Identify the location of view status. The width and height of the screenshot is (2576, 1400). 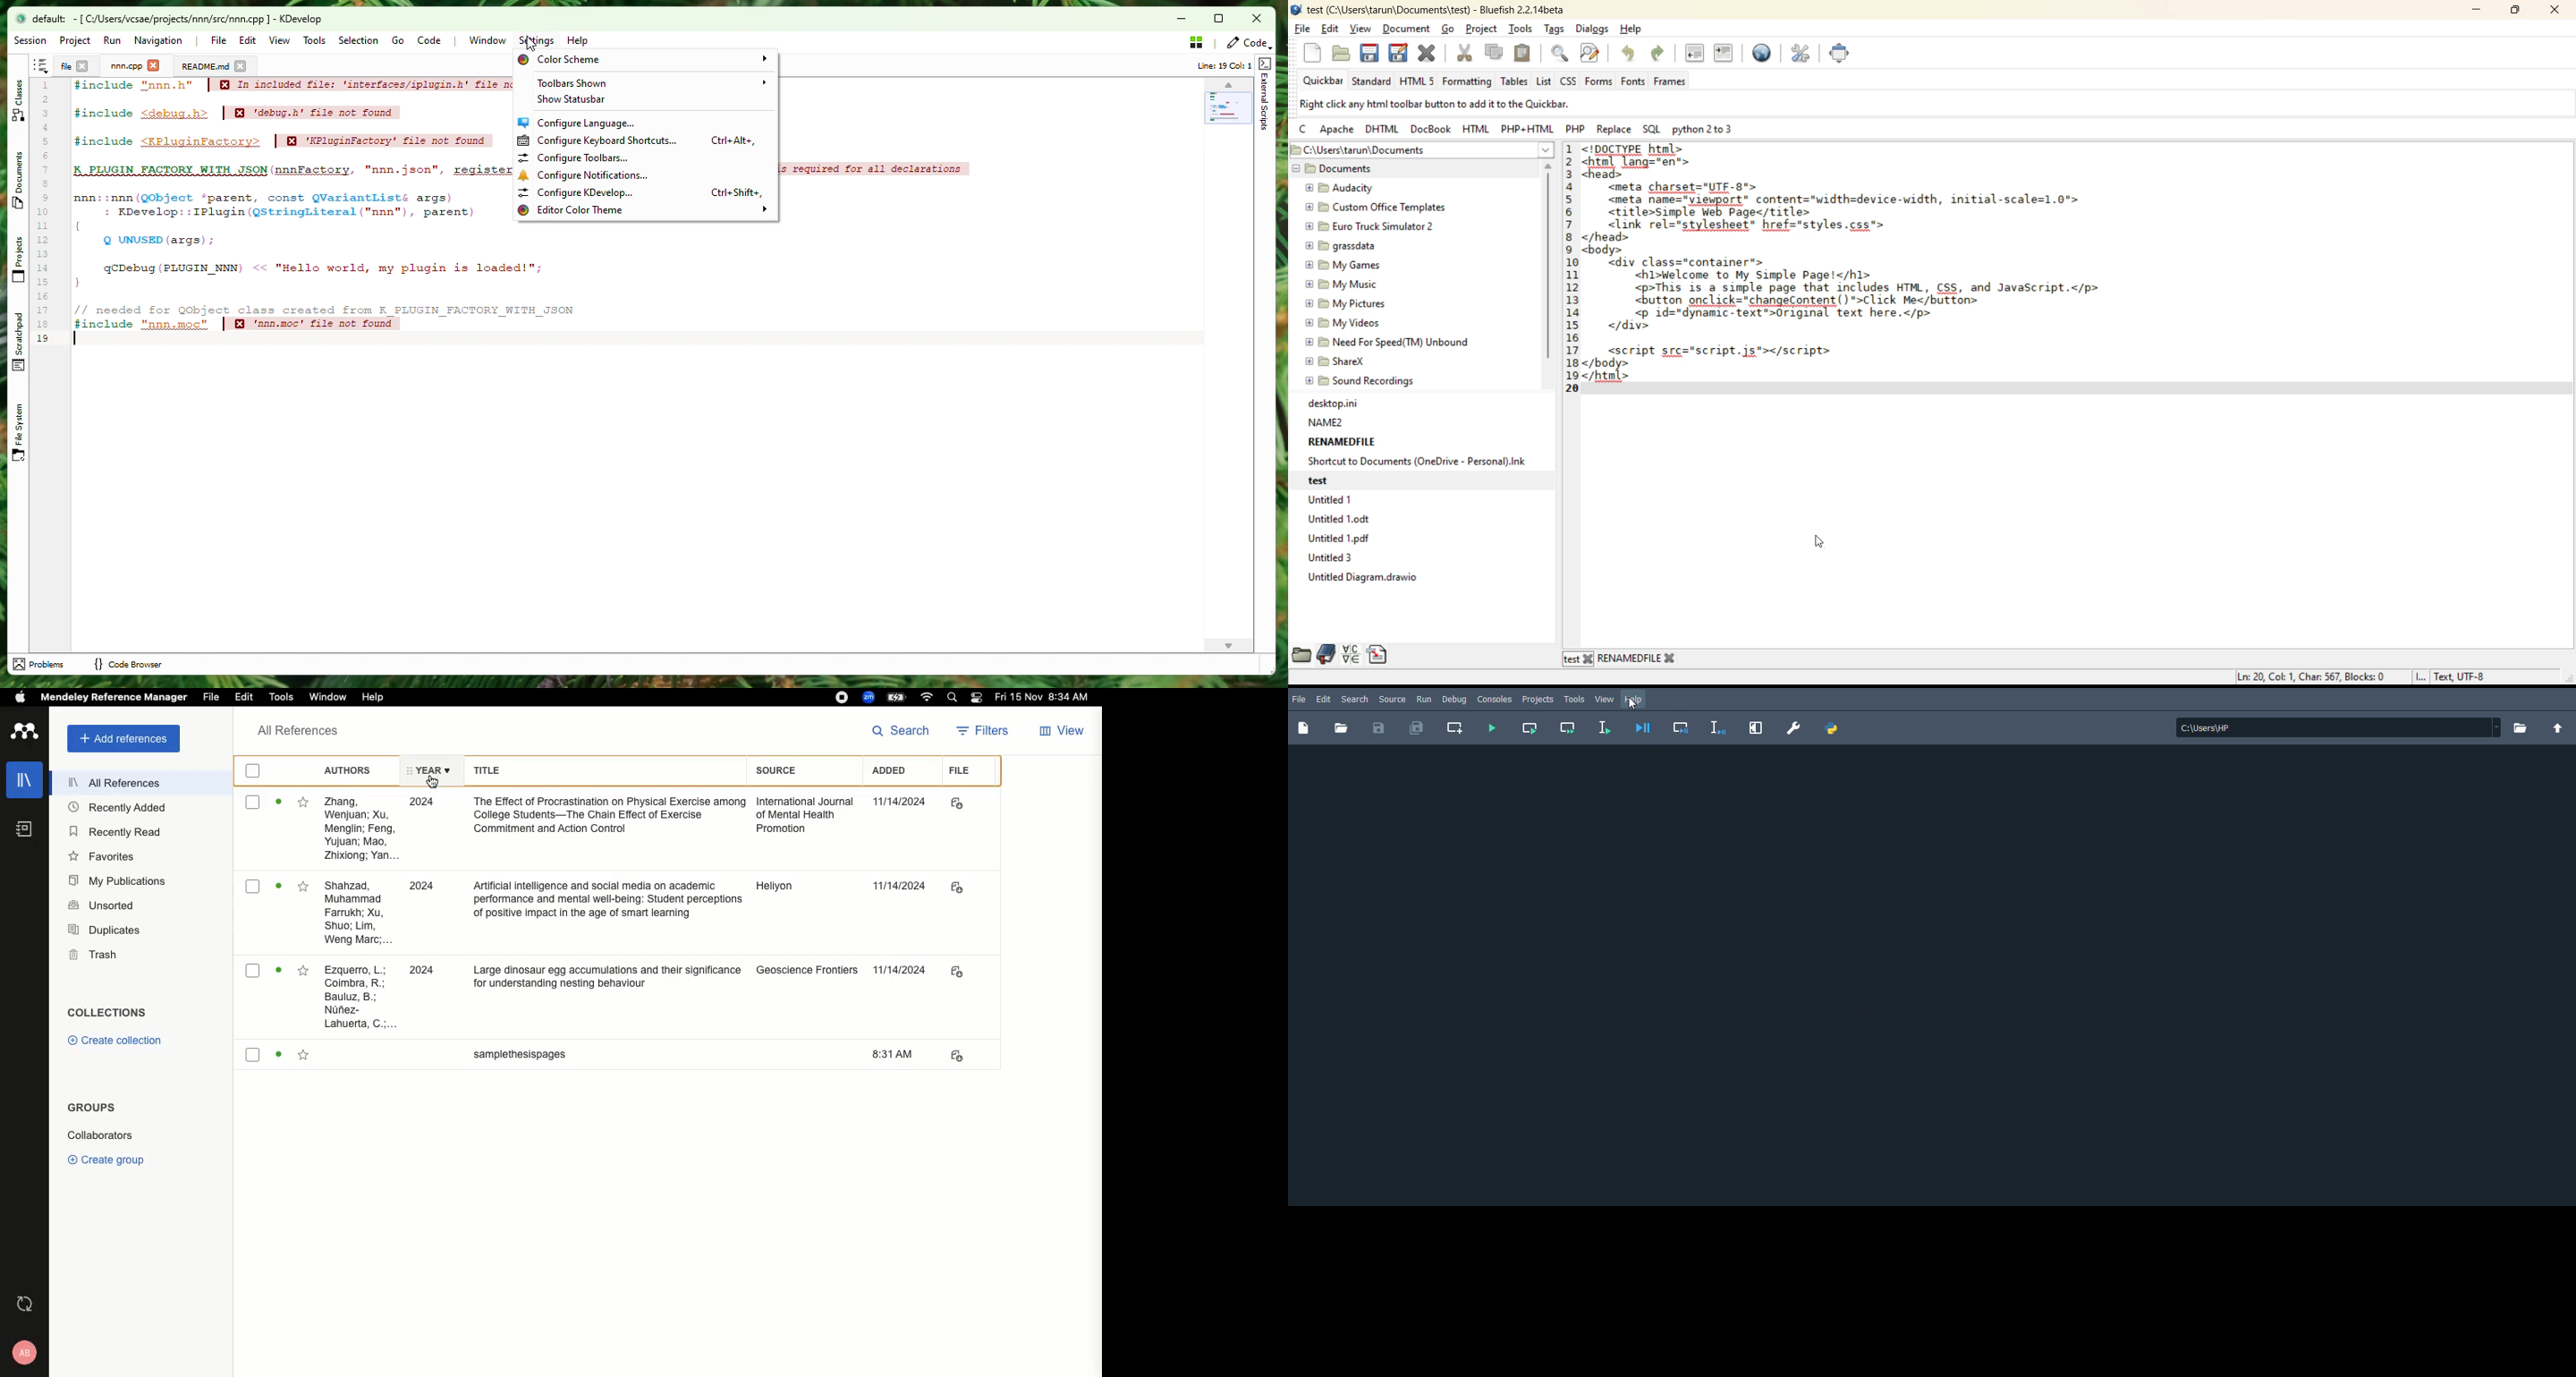
(279, 974).